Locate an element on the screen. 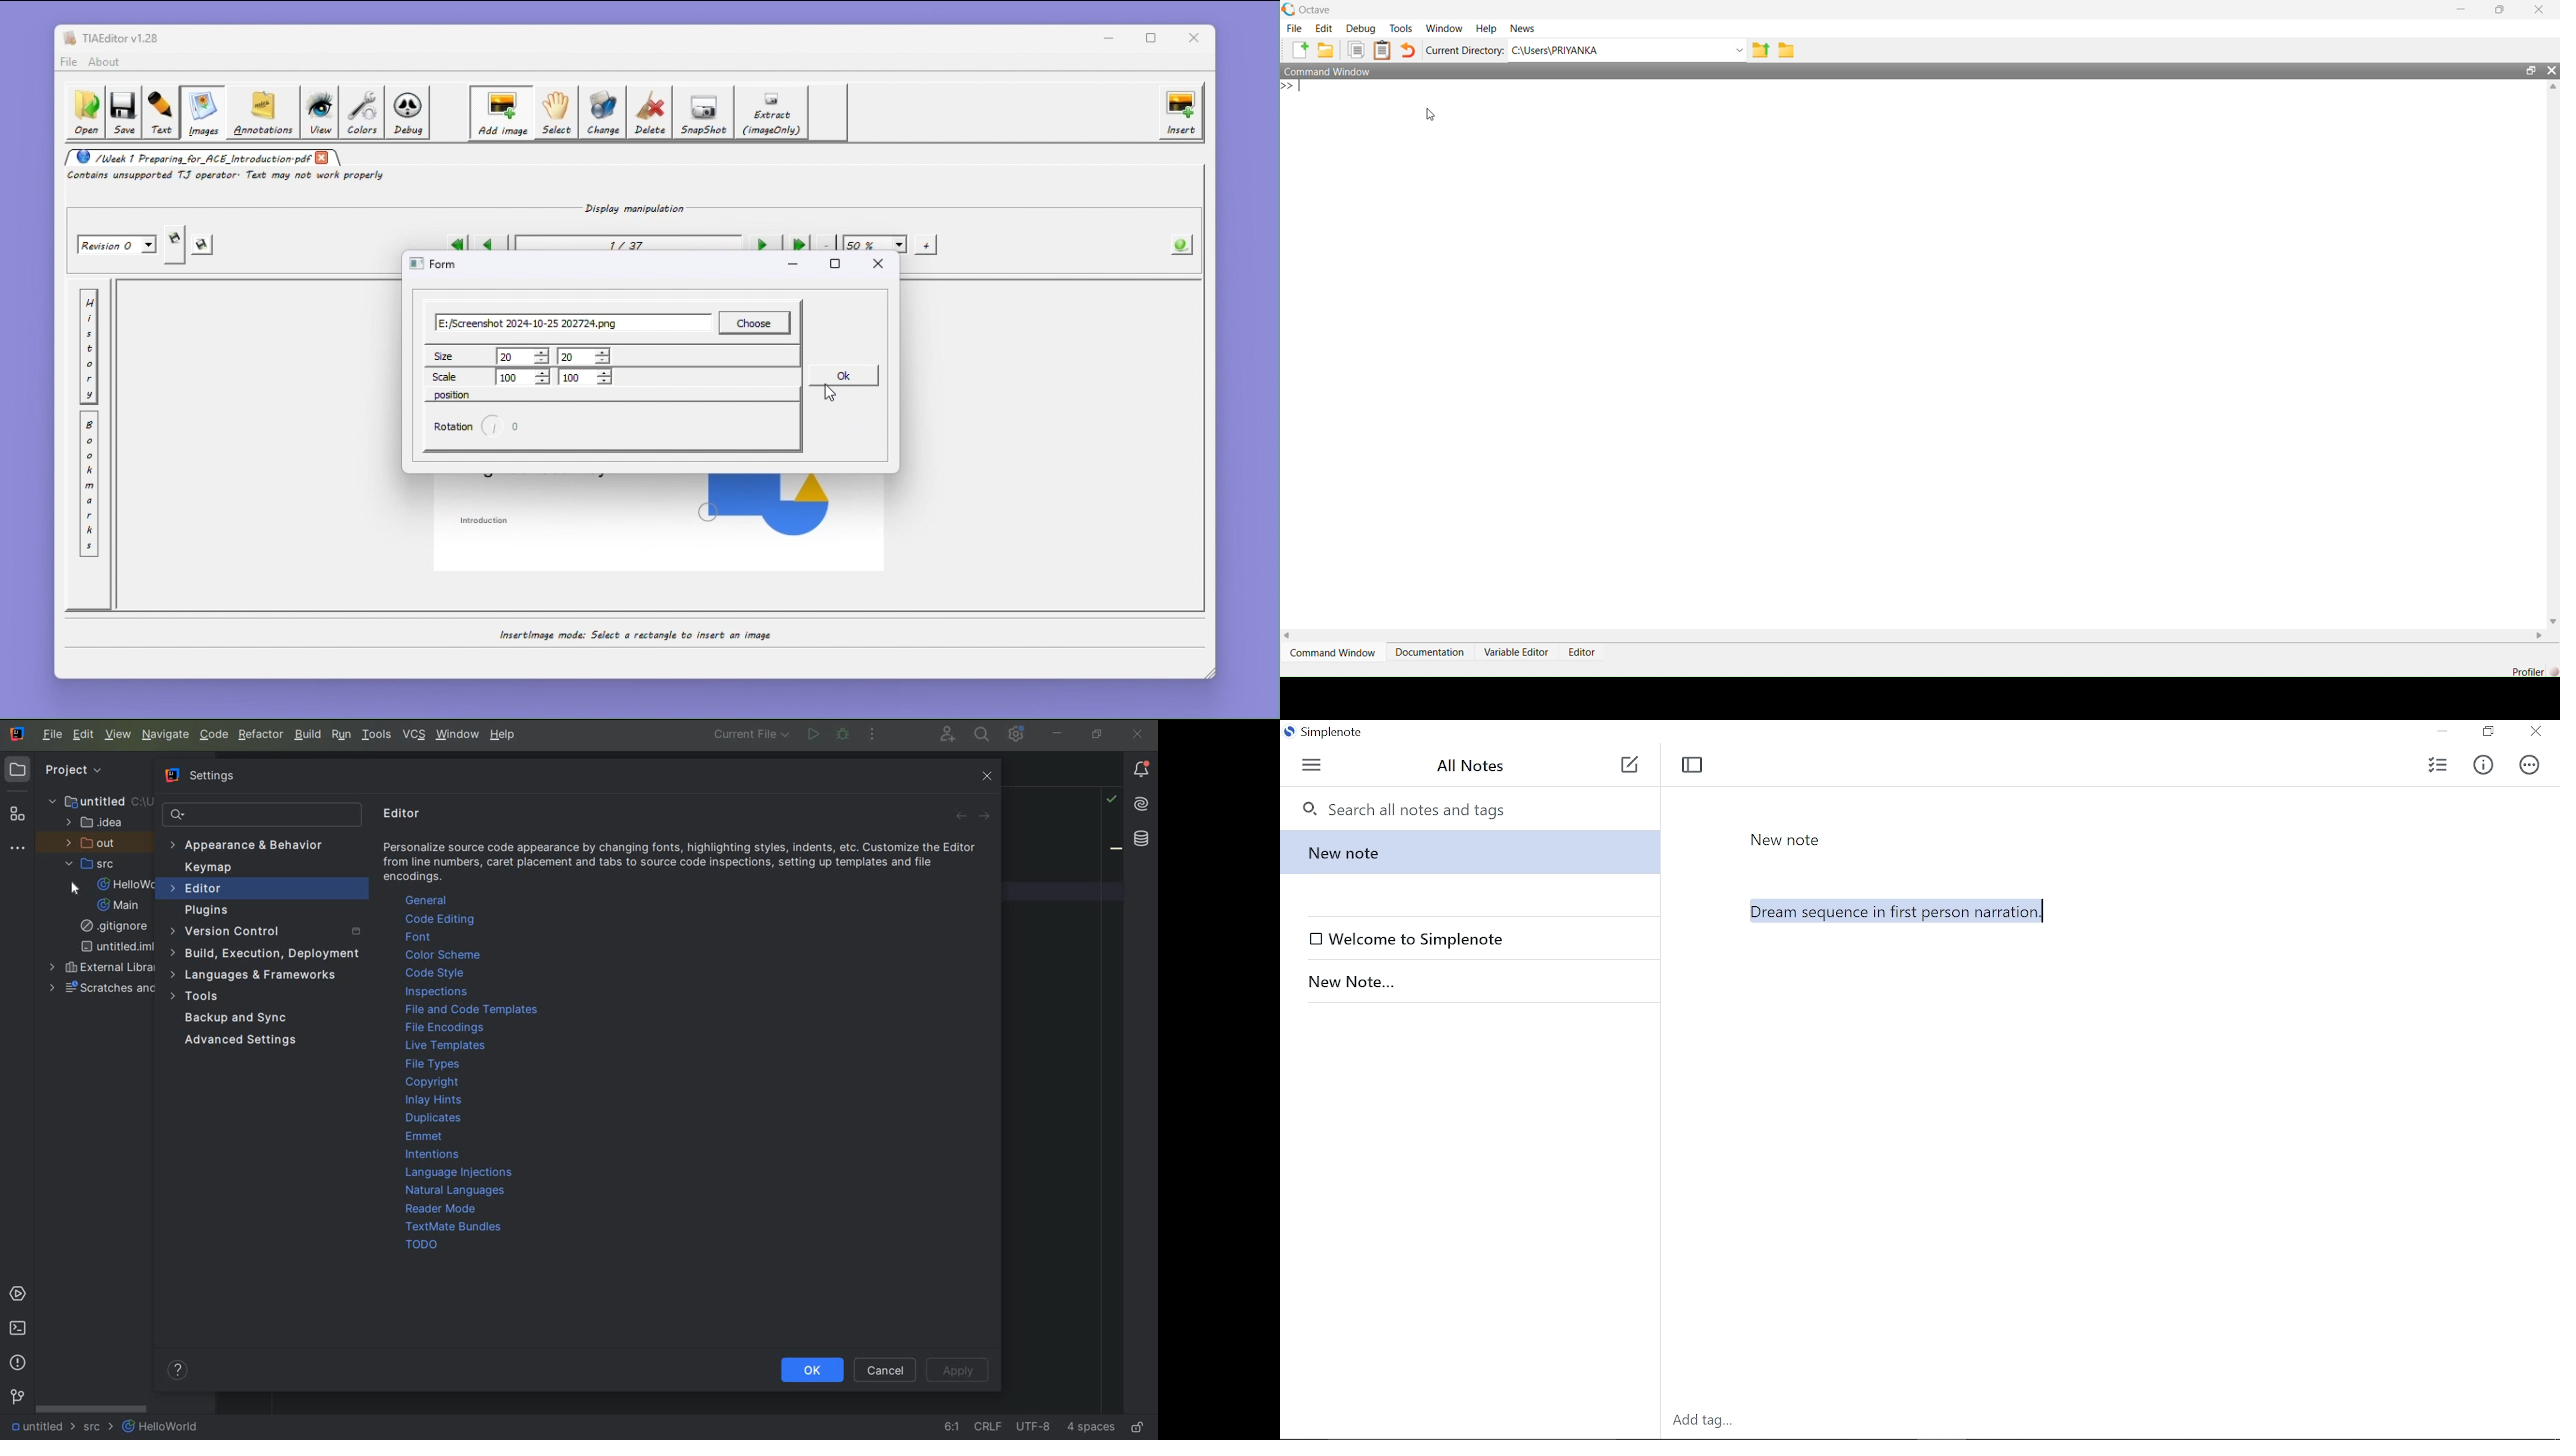 The height and width of the screenshot is (1456, 2576). main menu is located at coordinates (52, 735).